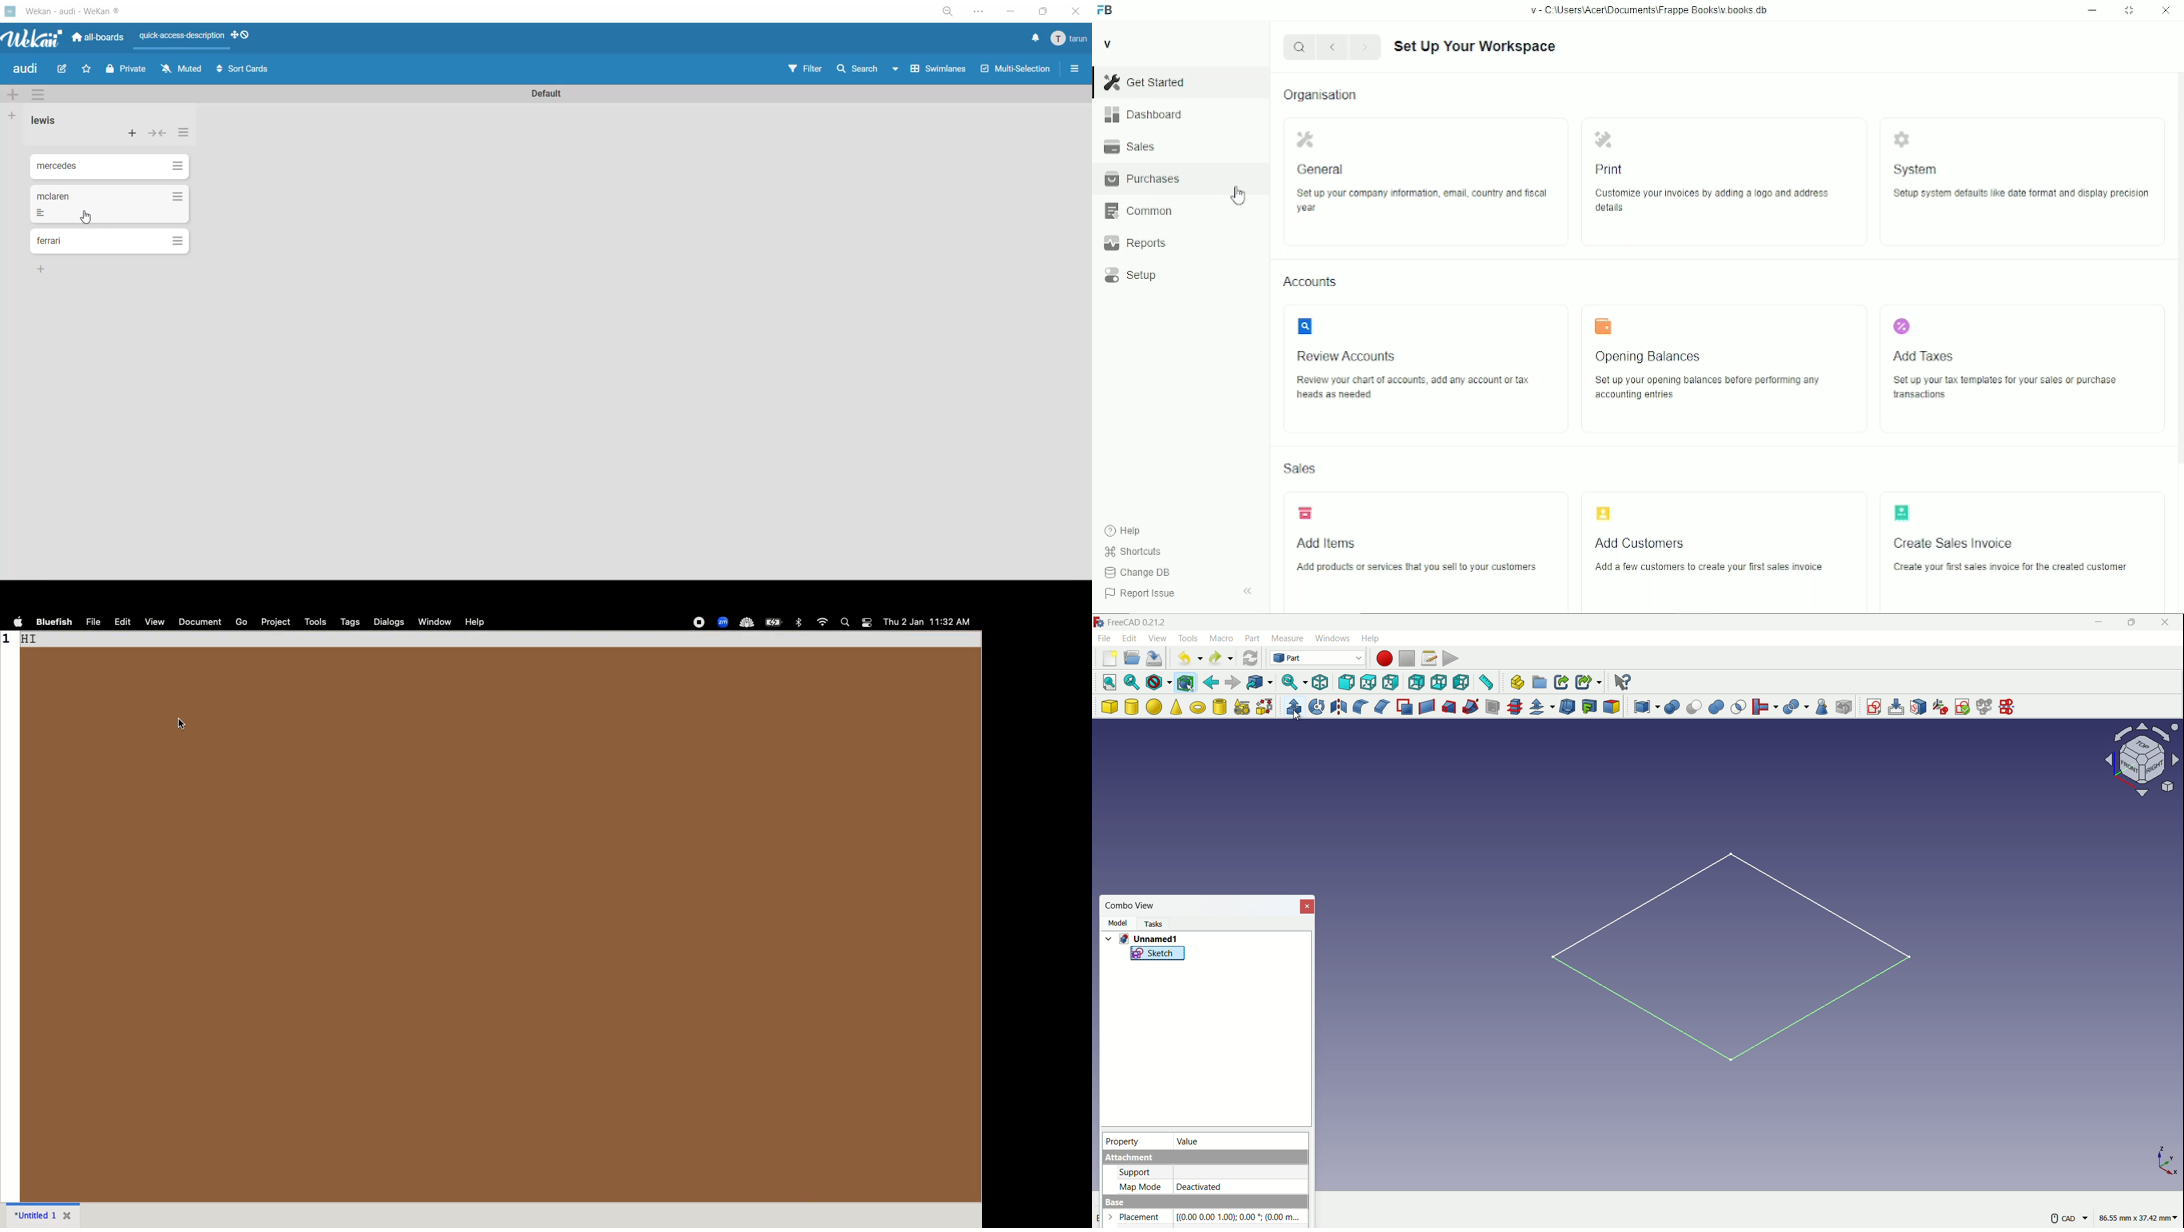 Image resolution: width=2184 pixels, height=1232 pixels. Describe the element at coordinates (1956, 544) in the screenshot. I see `Create Sales Invoice` at that location.